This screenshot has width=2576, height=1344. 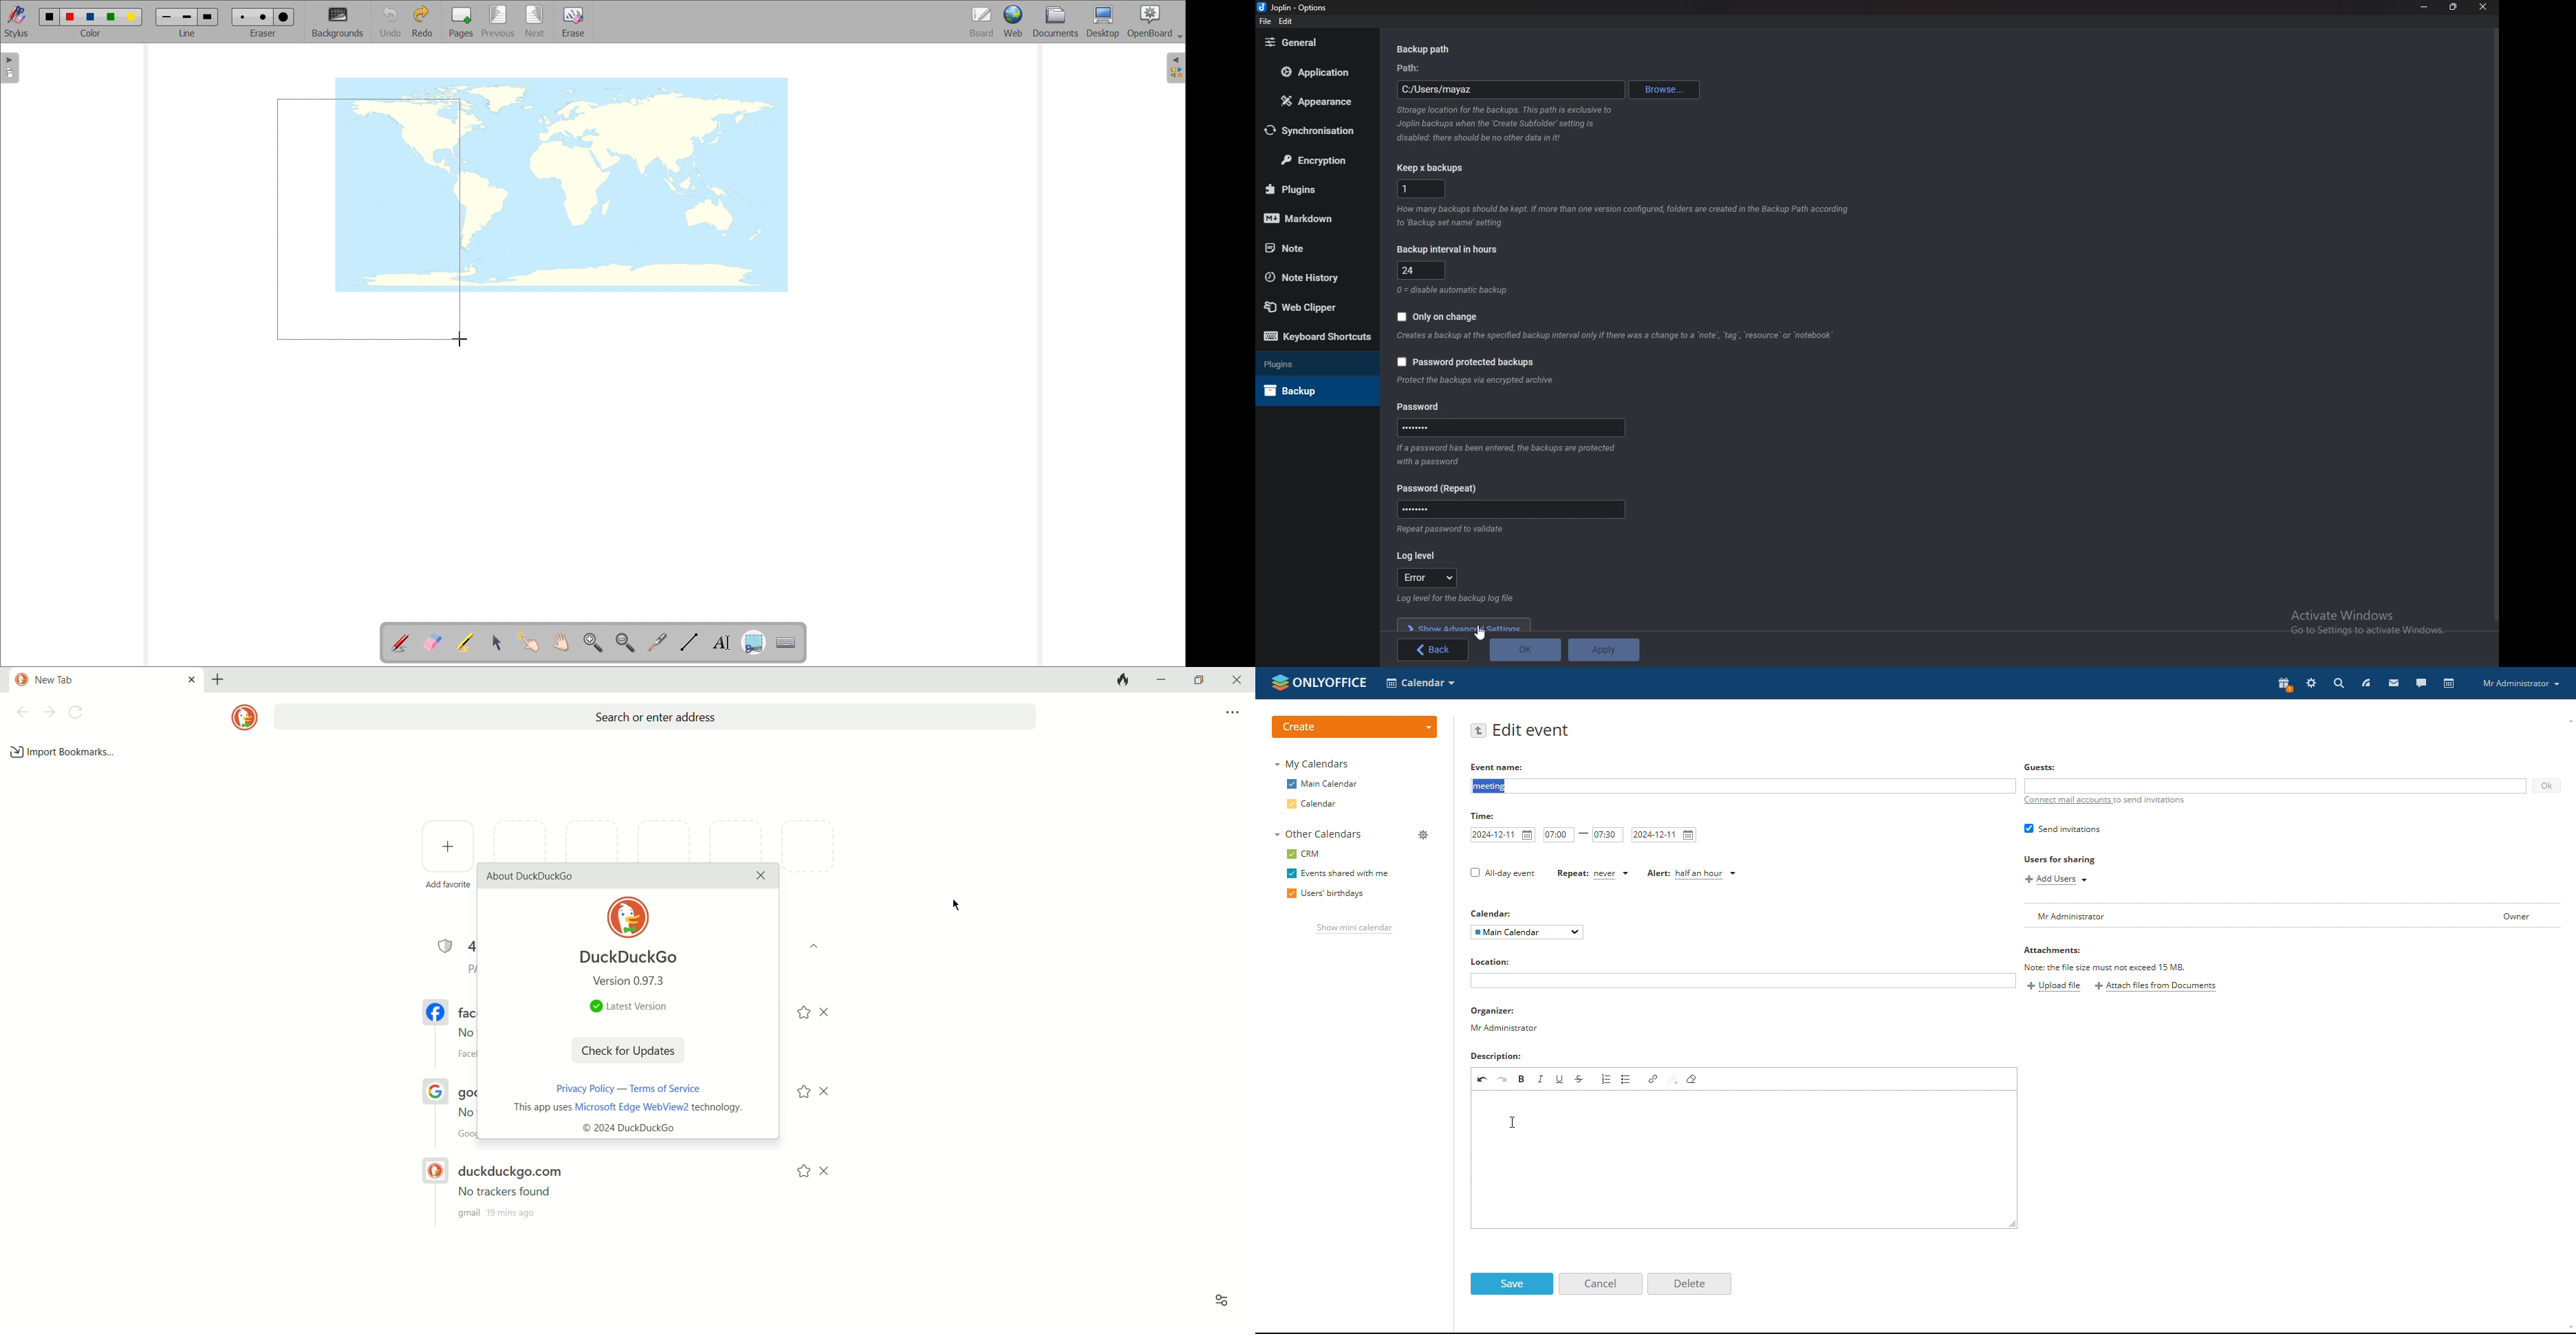 What do you see at coordinates (1465, 625) in the screenshot?
I see `Show advanced settings` at bounding box center [1465, 625].